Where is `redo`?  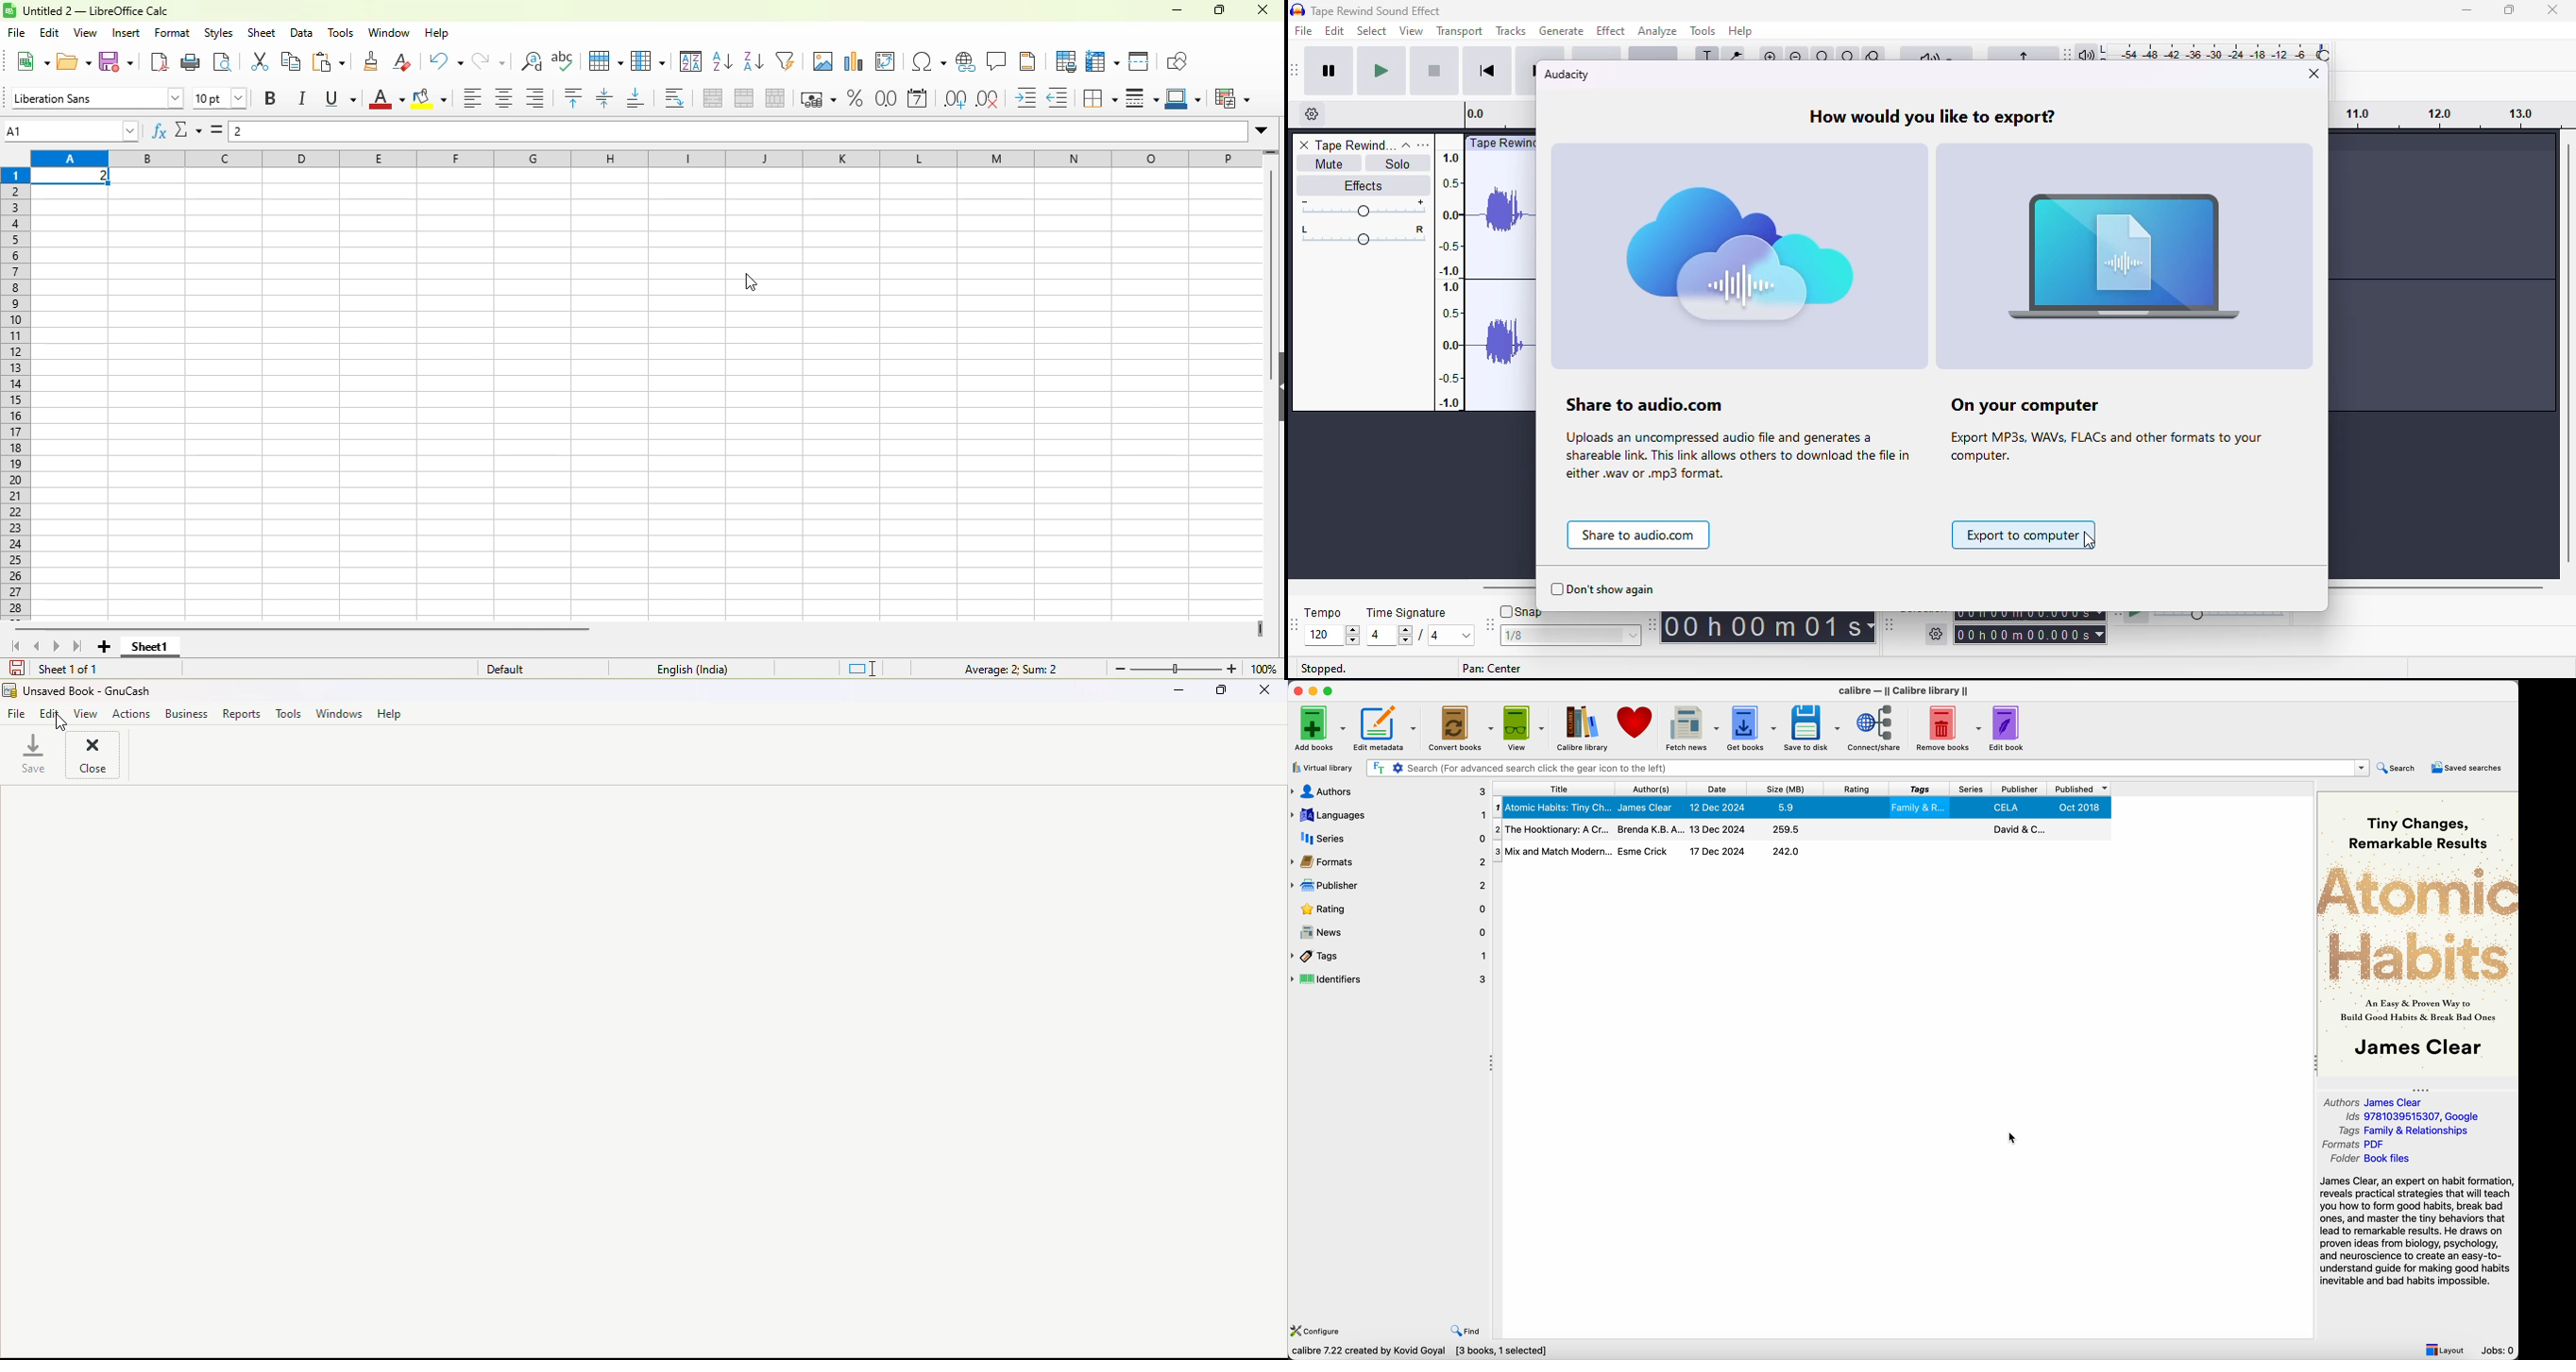
redo is located at coordinates (494, 60).